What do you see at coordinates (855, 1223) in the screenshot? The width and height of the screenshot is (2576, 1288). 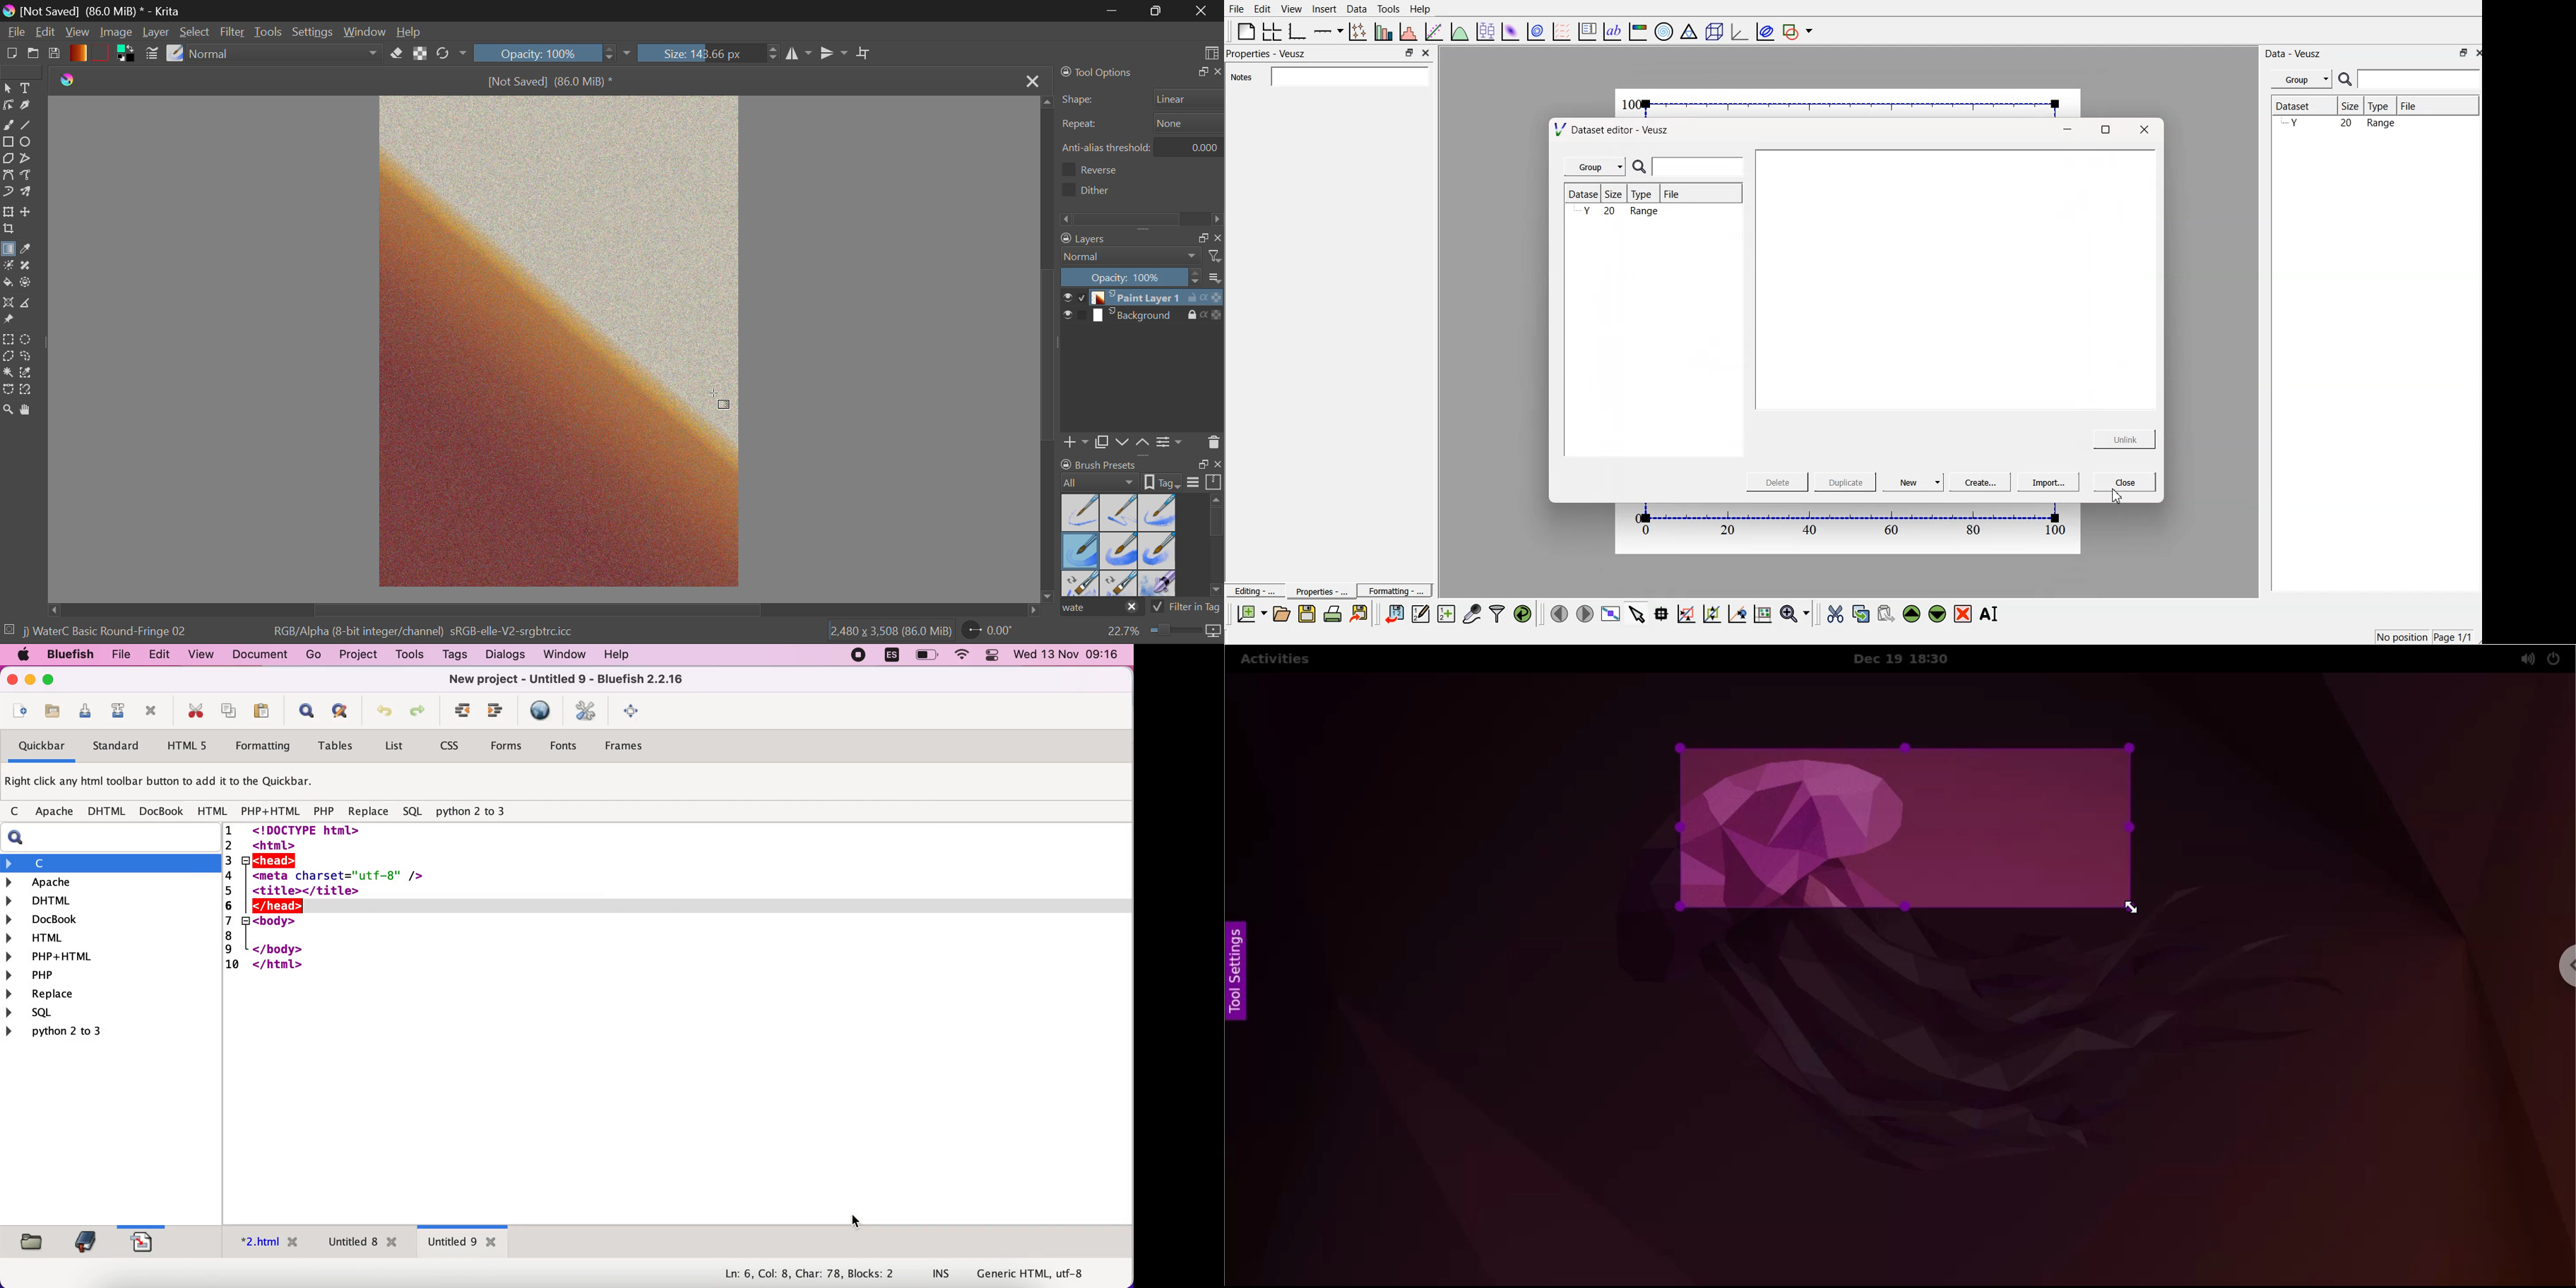 I see `cursor` at bounding box center [855, 1223].